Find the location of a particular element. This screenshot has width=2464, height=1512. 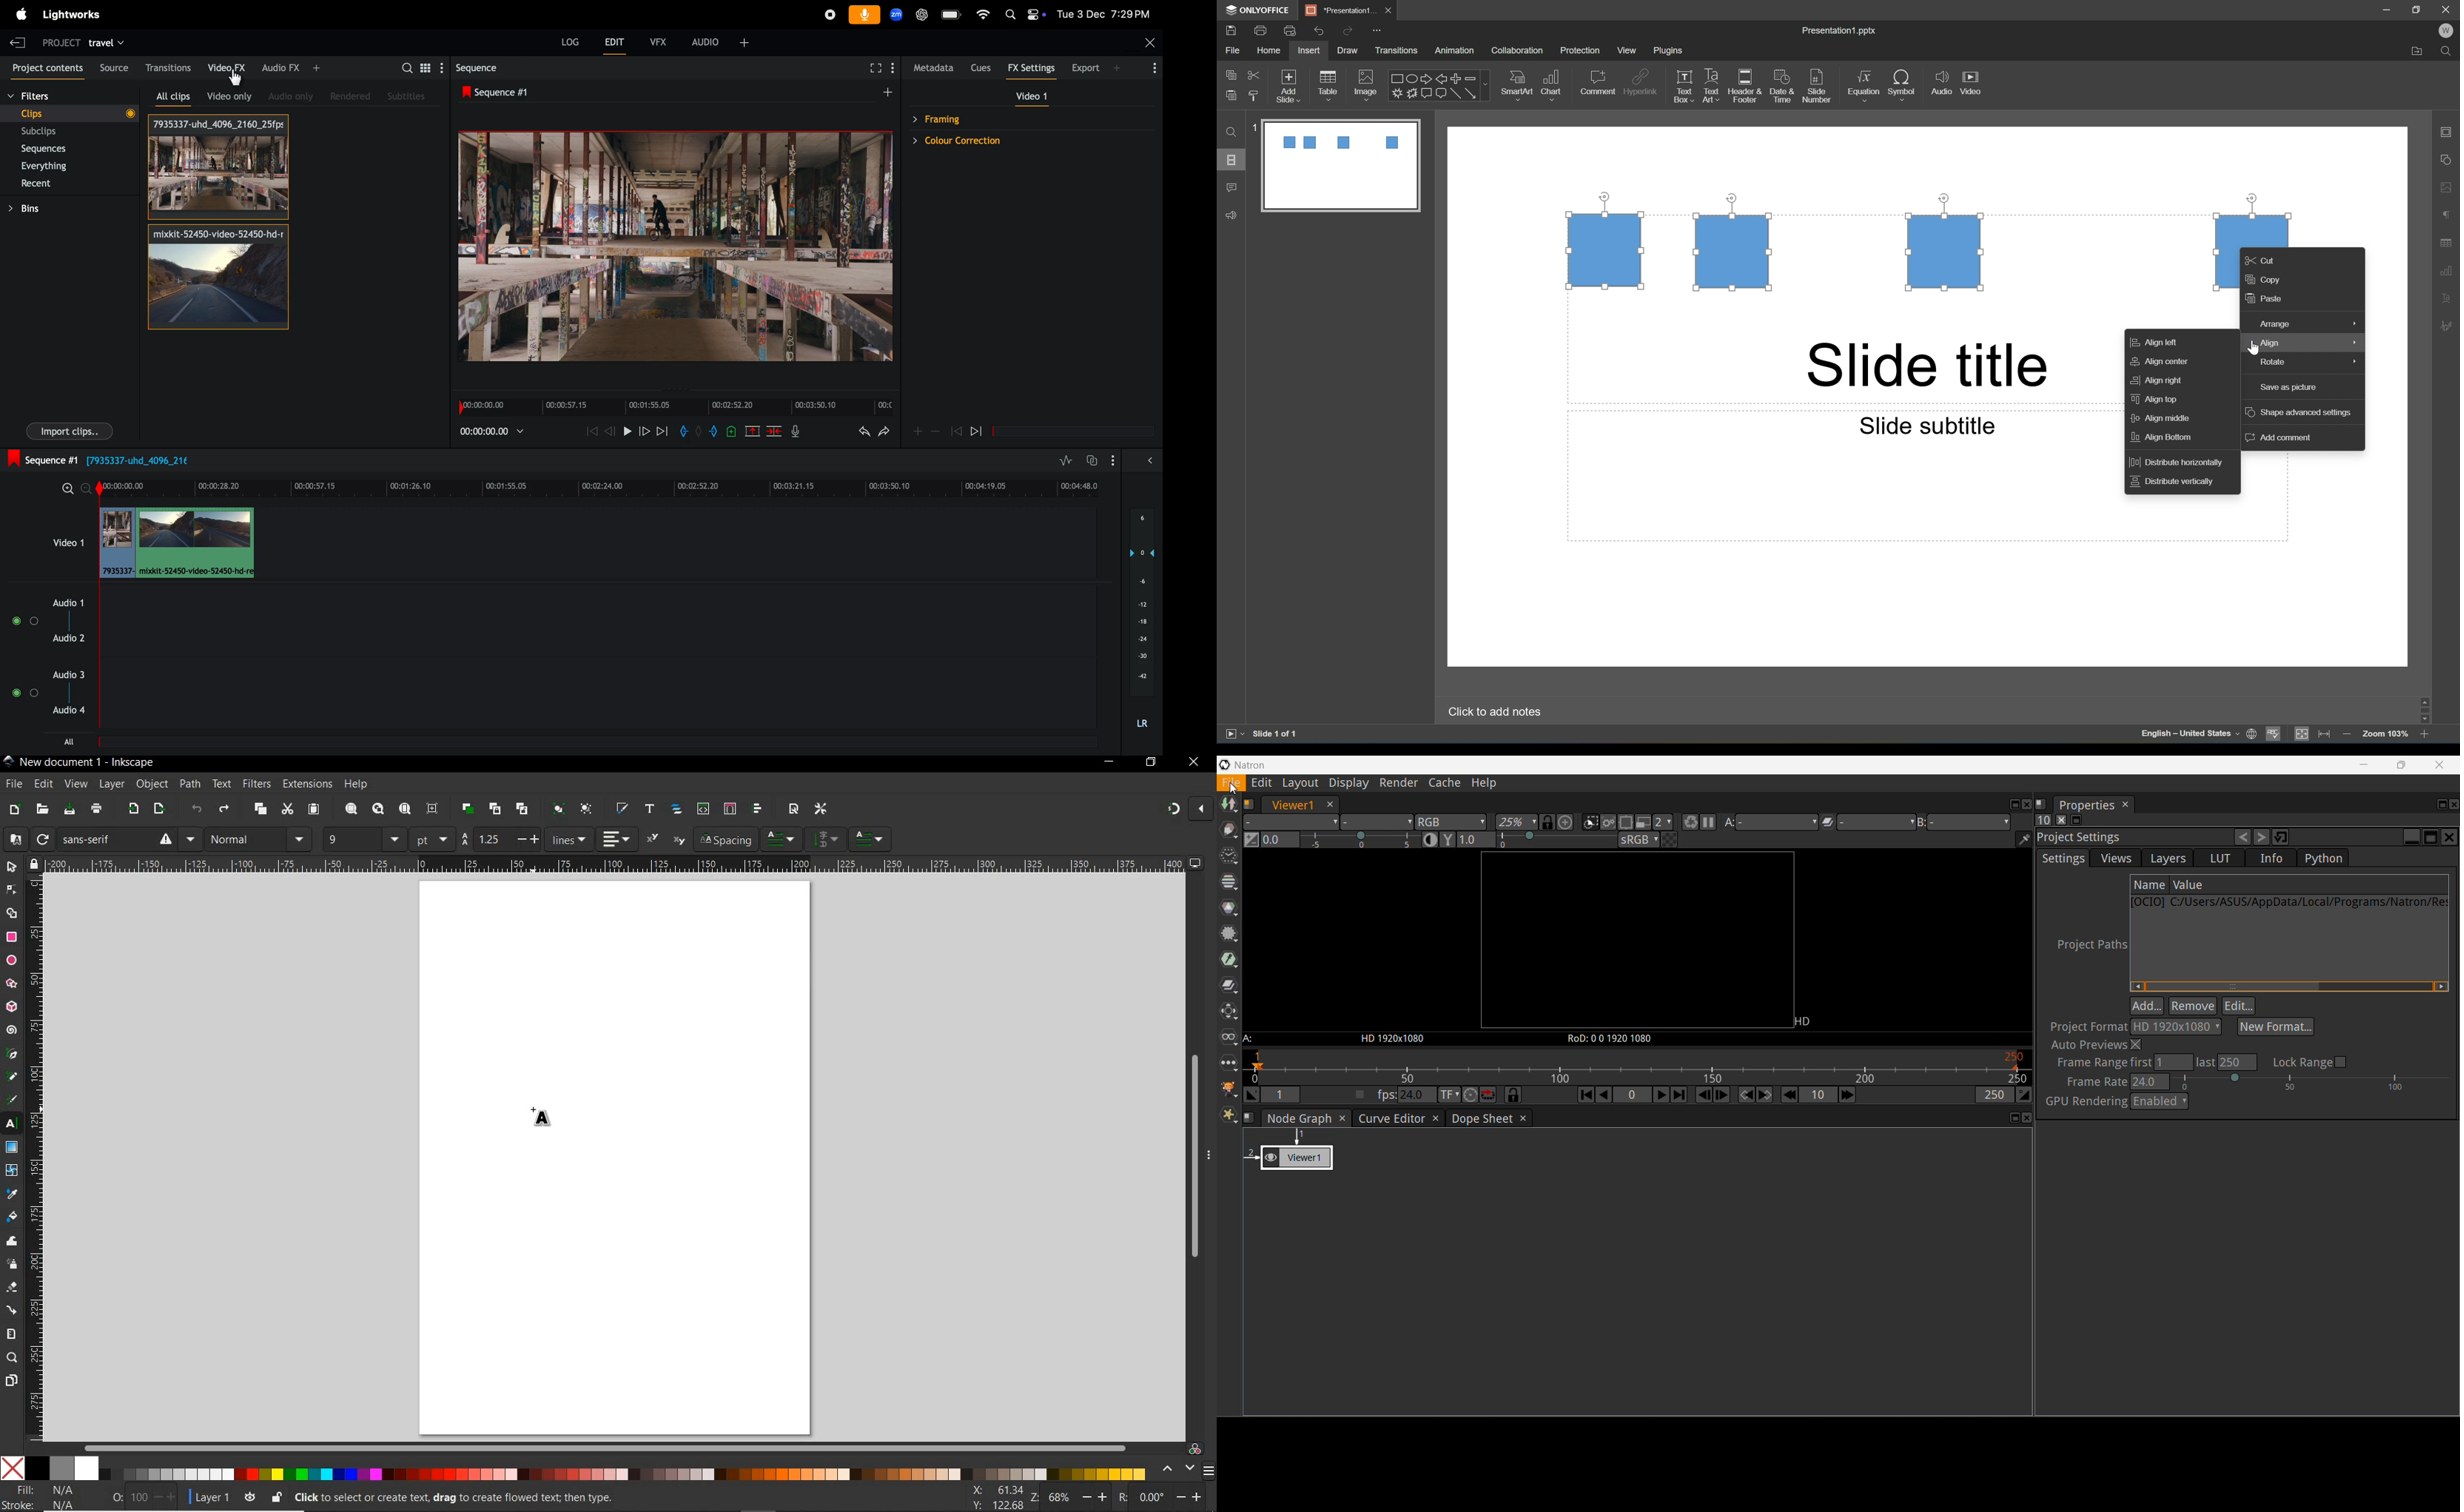

date & time is located at coordinates (1784, 88).